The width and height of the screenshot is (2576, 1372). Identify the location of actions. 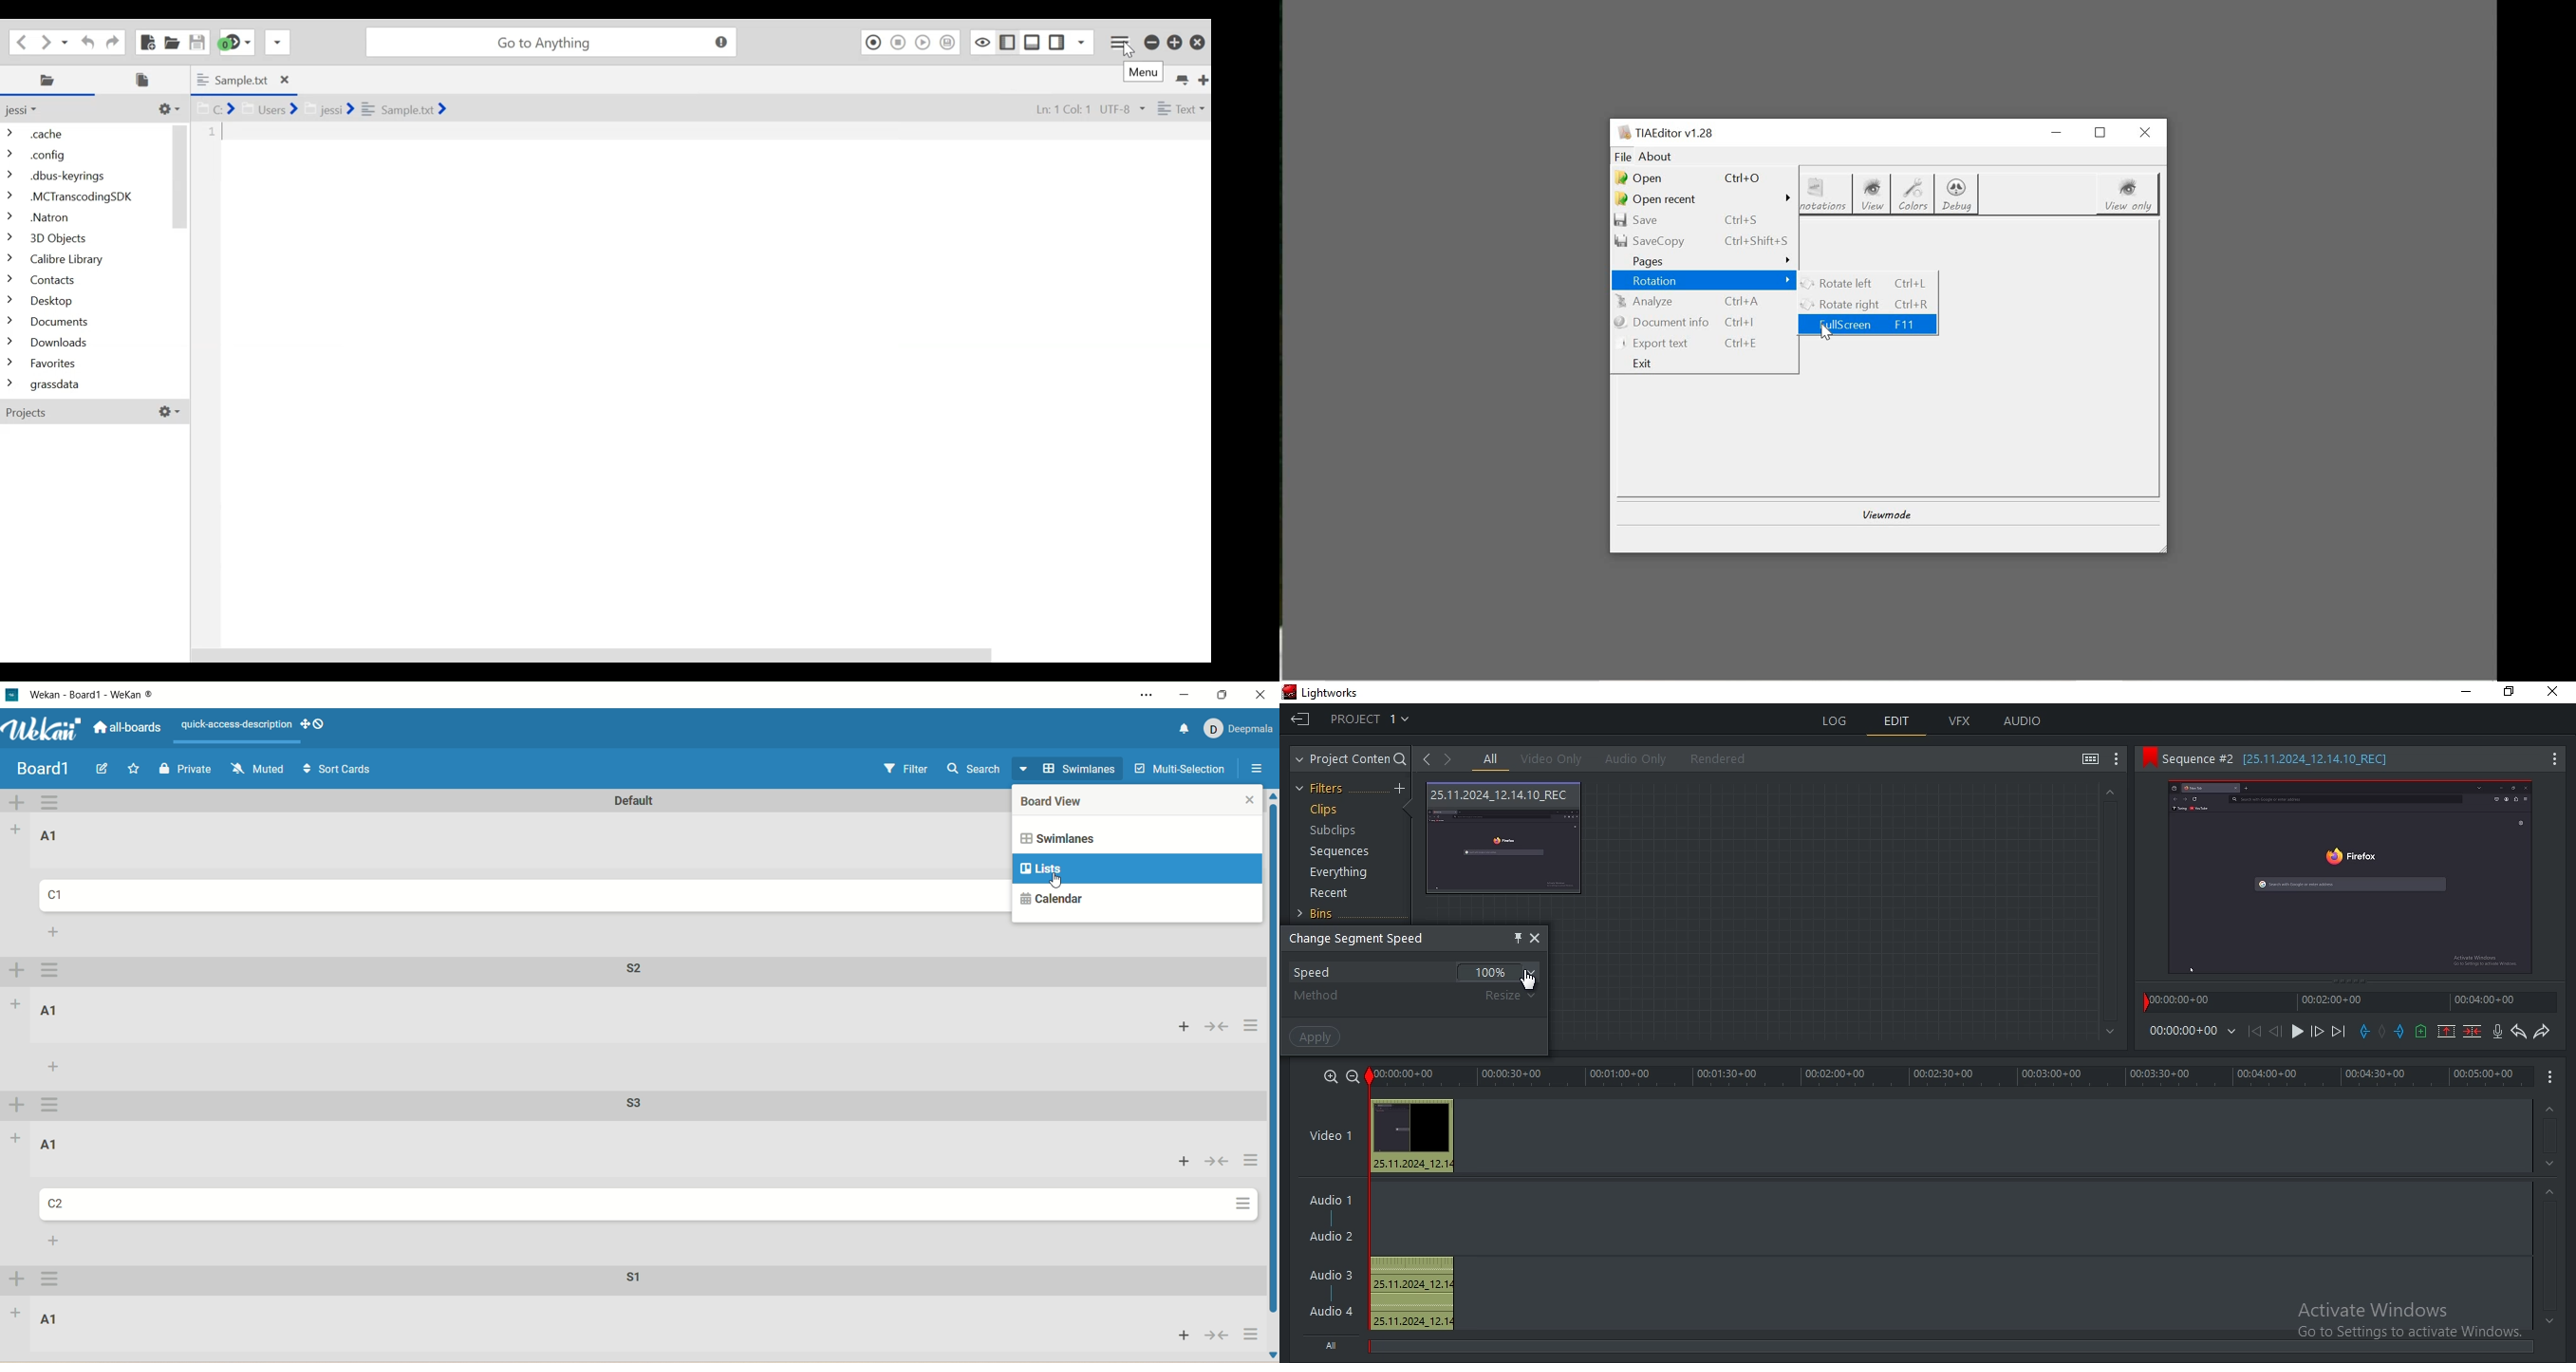
(1243, 1206).